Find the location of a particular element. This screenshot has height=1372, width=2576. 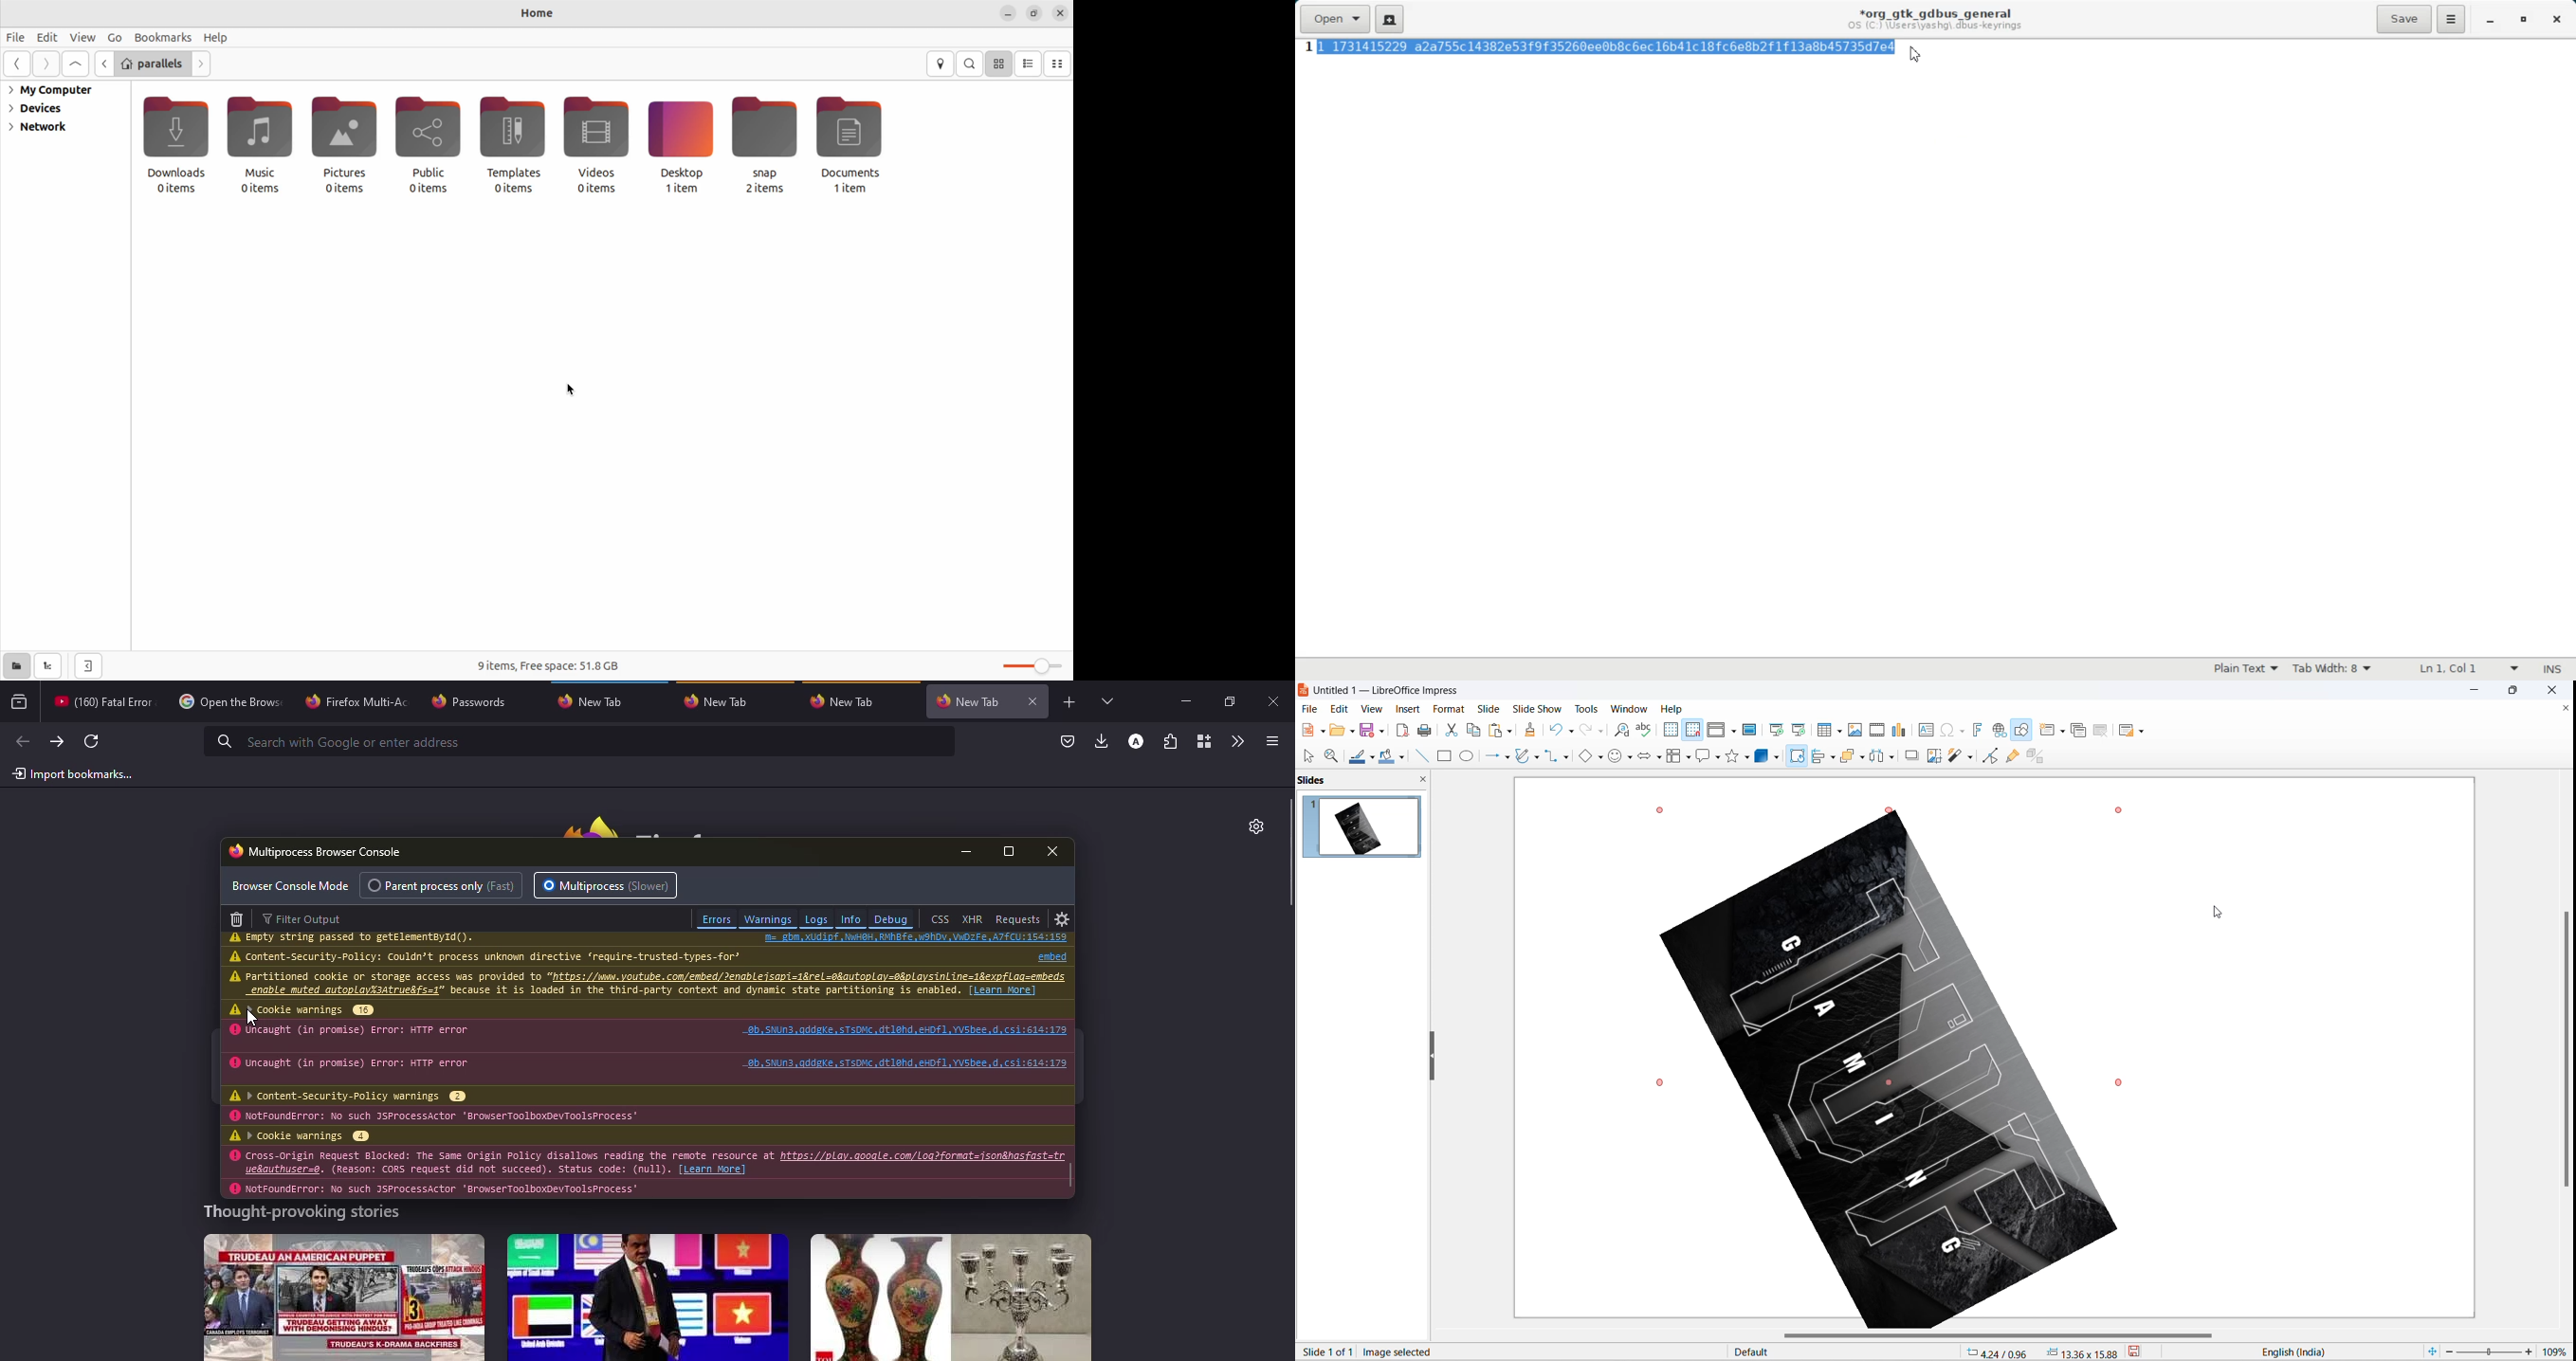

zoom slider is located at coordinates (2489, 1352).